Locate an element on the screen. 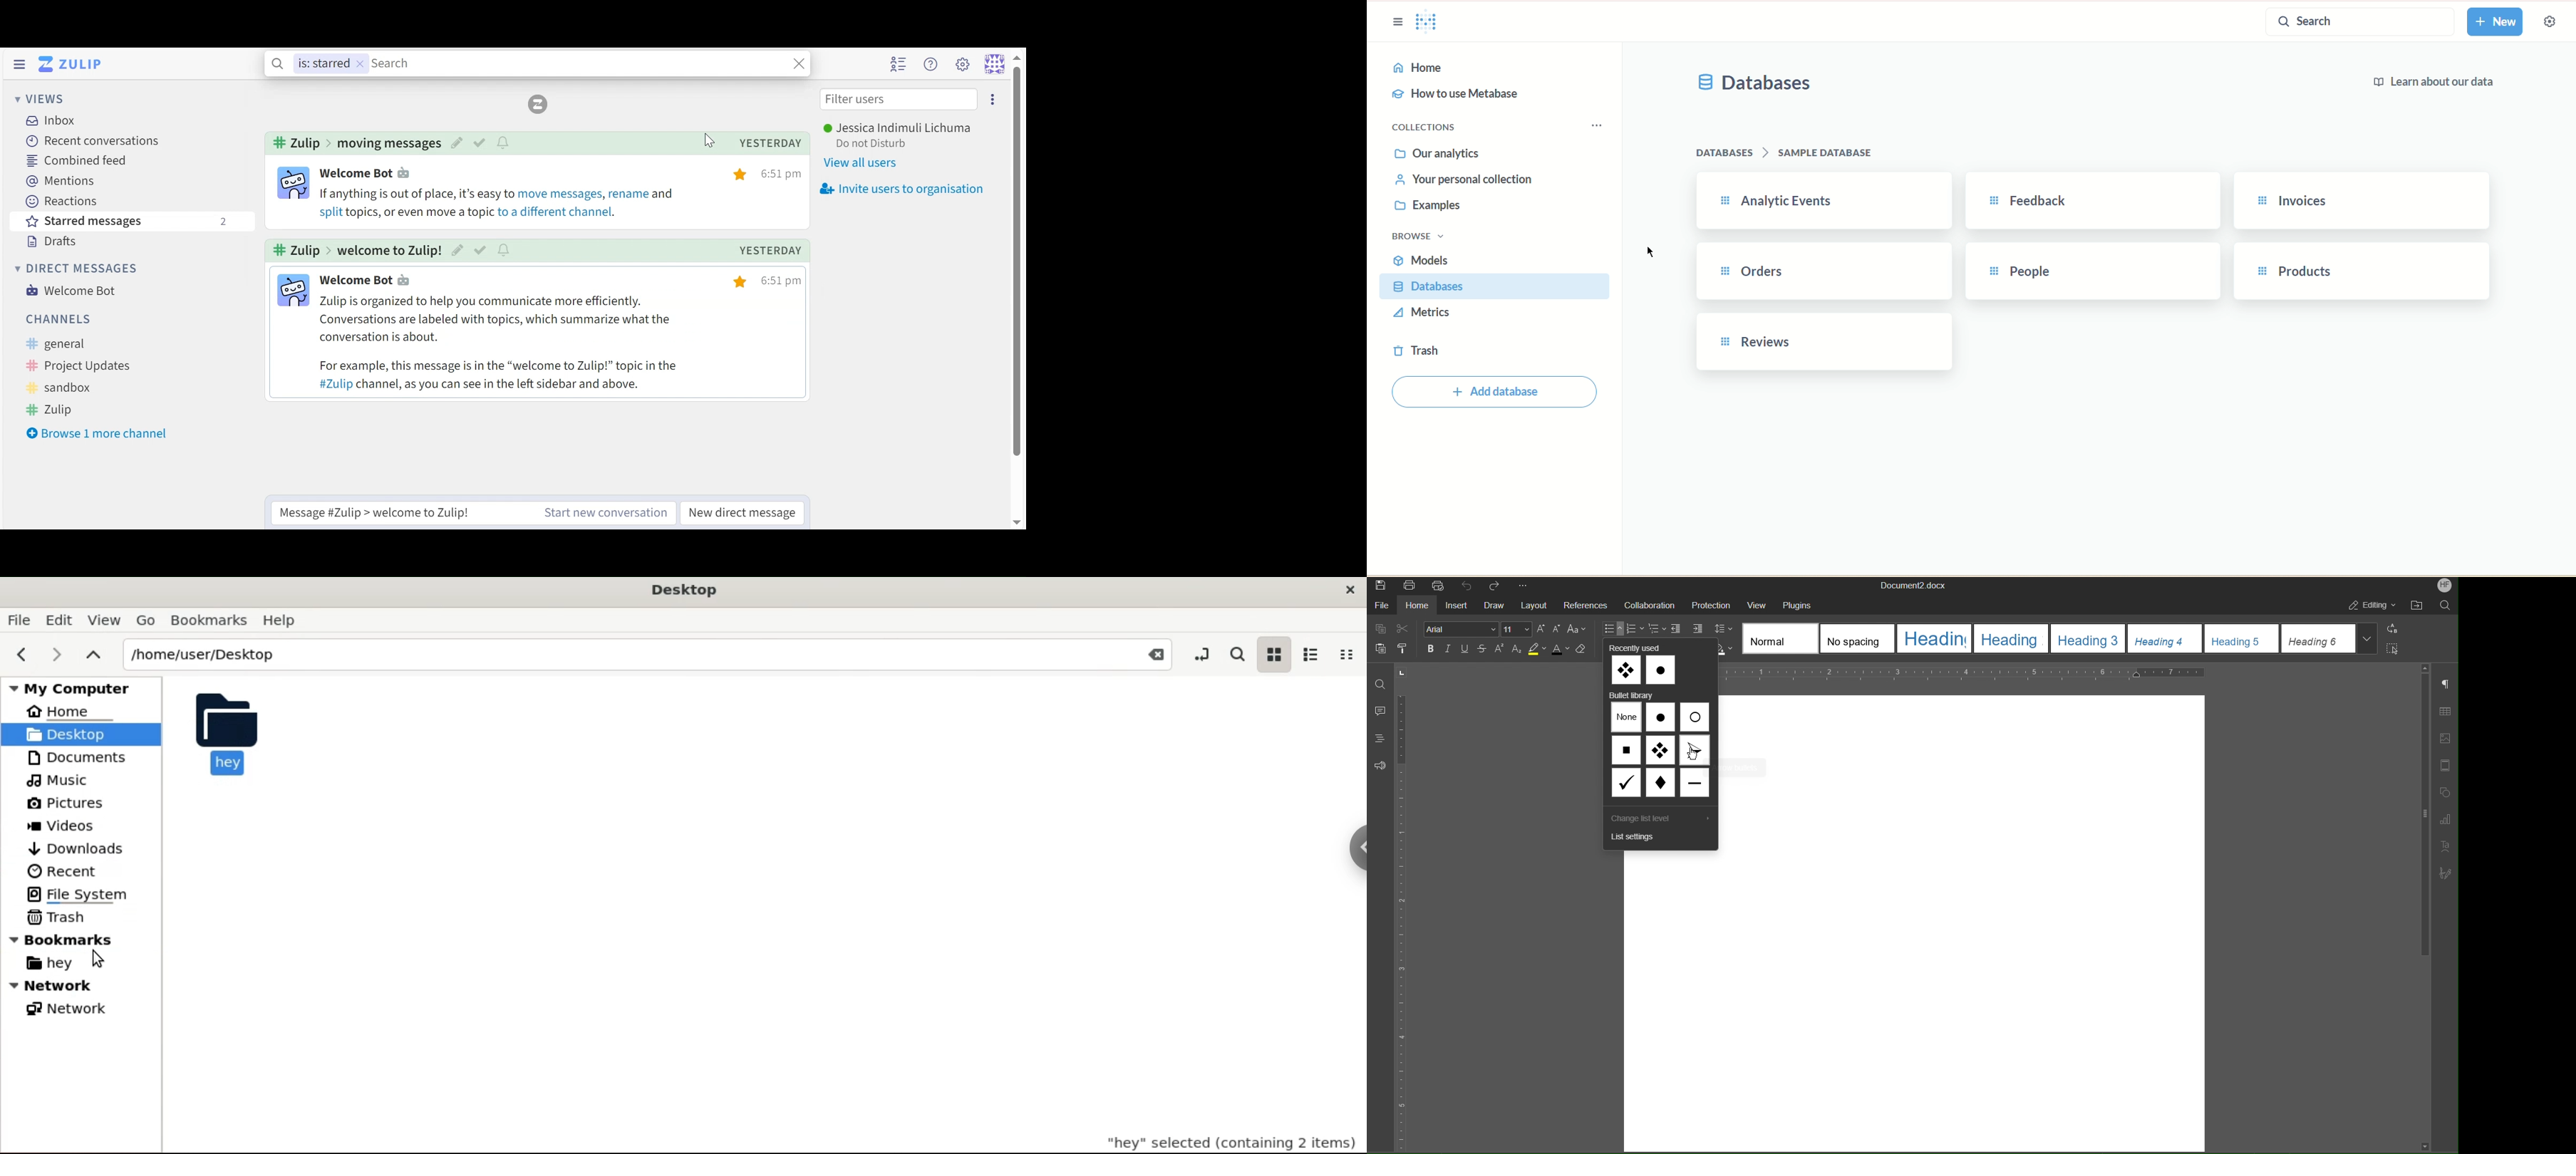 Image resolution: width=2576 pixels, height=1176 pixels. White Bullet is located at coordinates (1693, 717).